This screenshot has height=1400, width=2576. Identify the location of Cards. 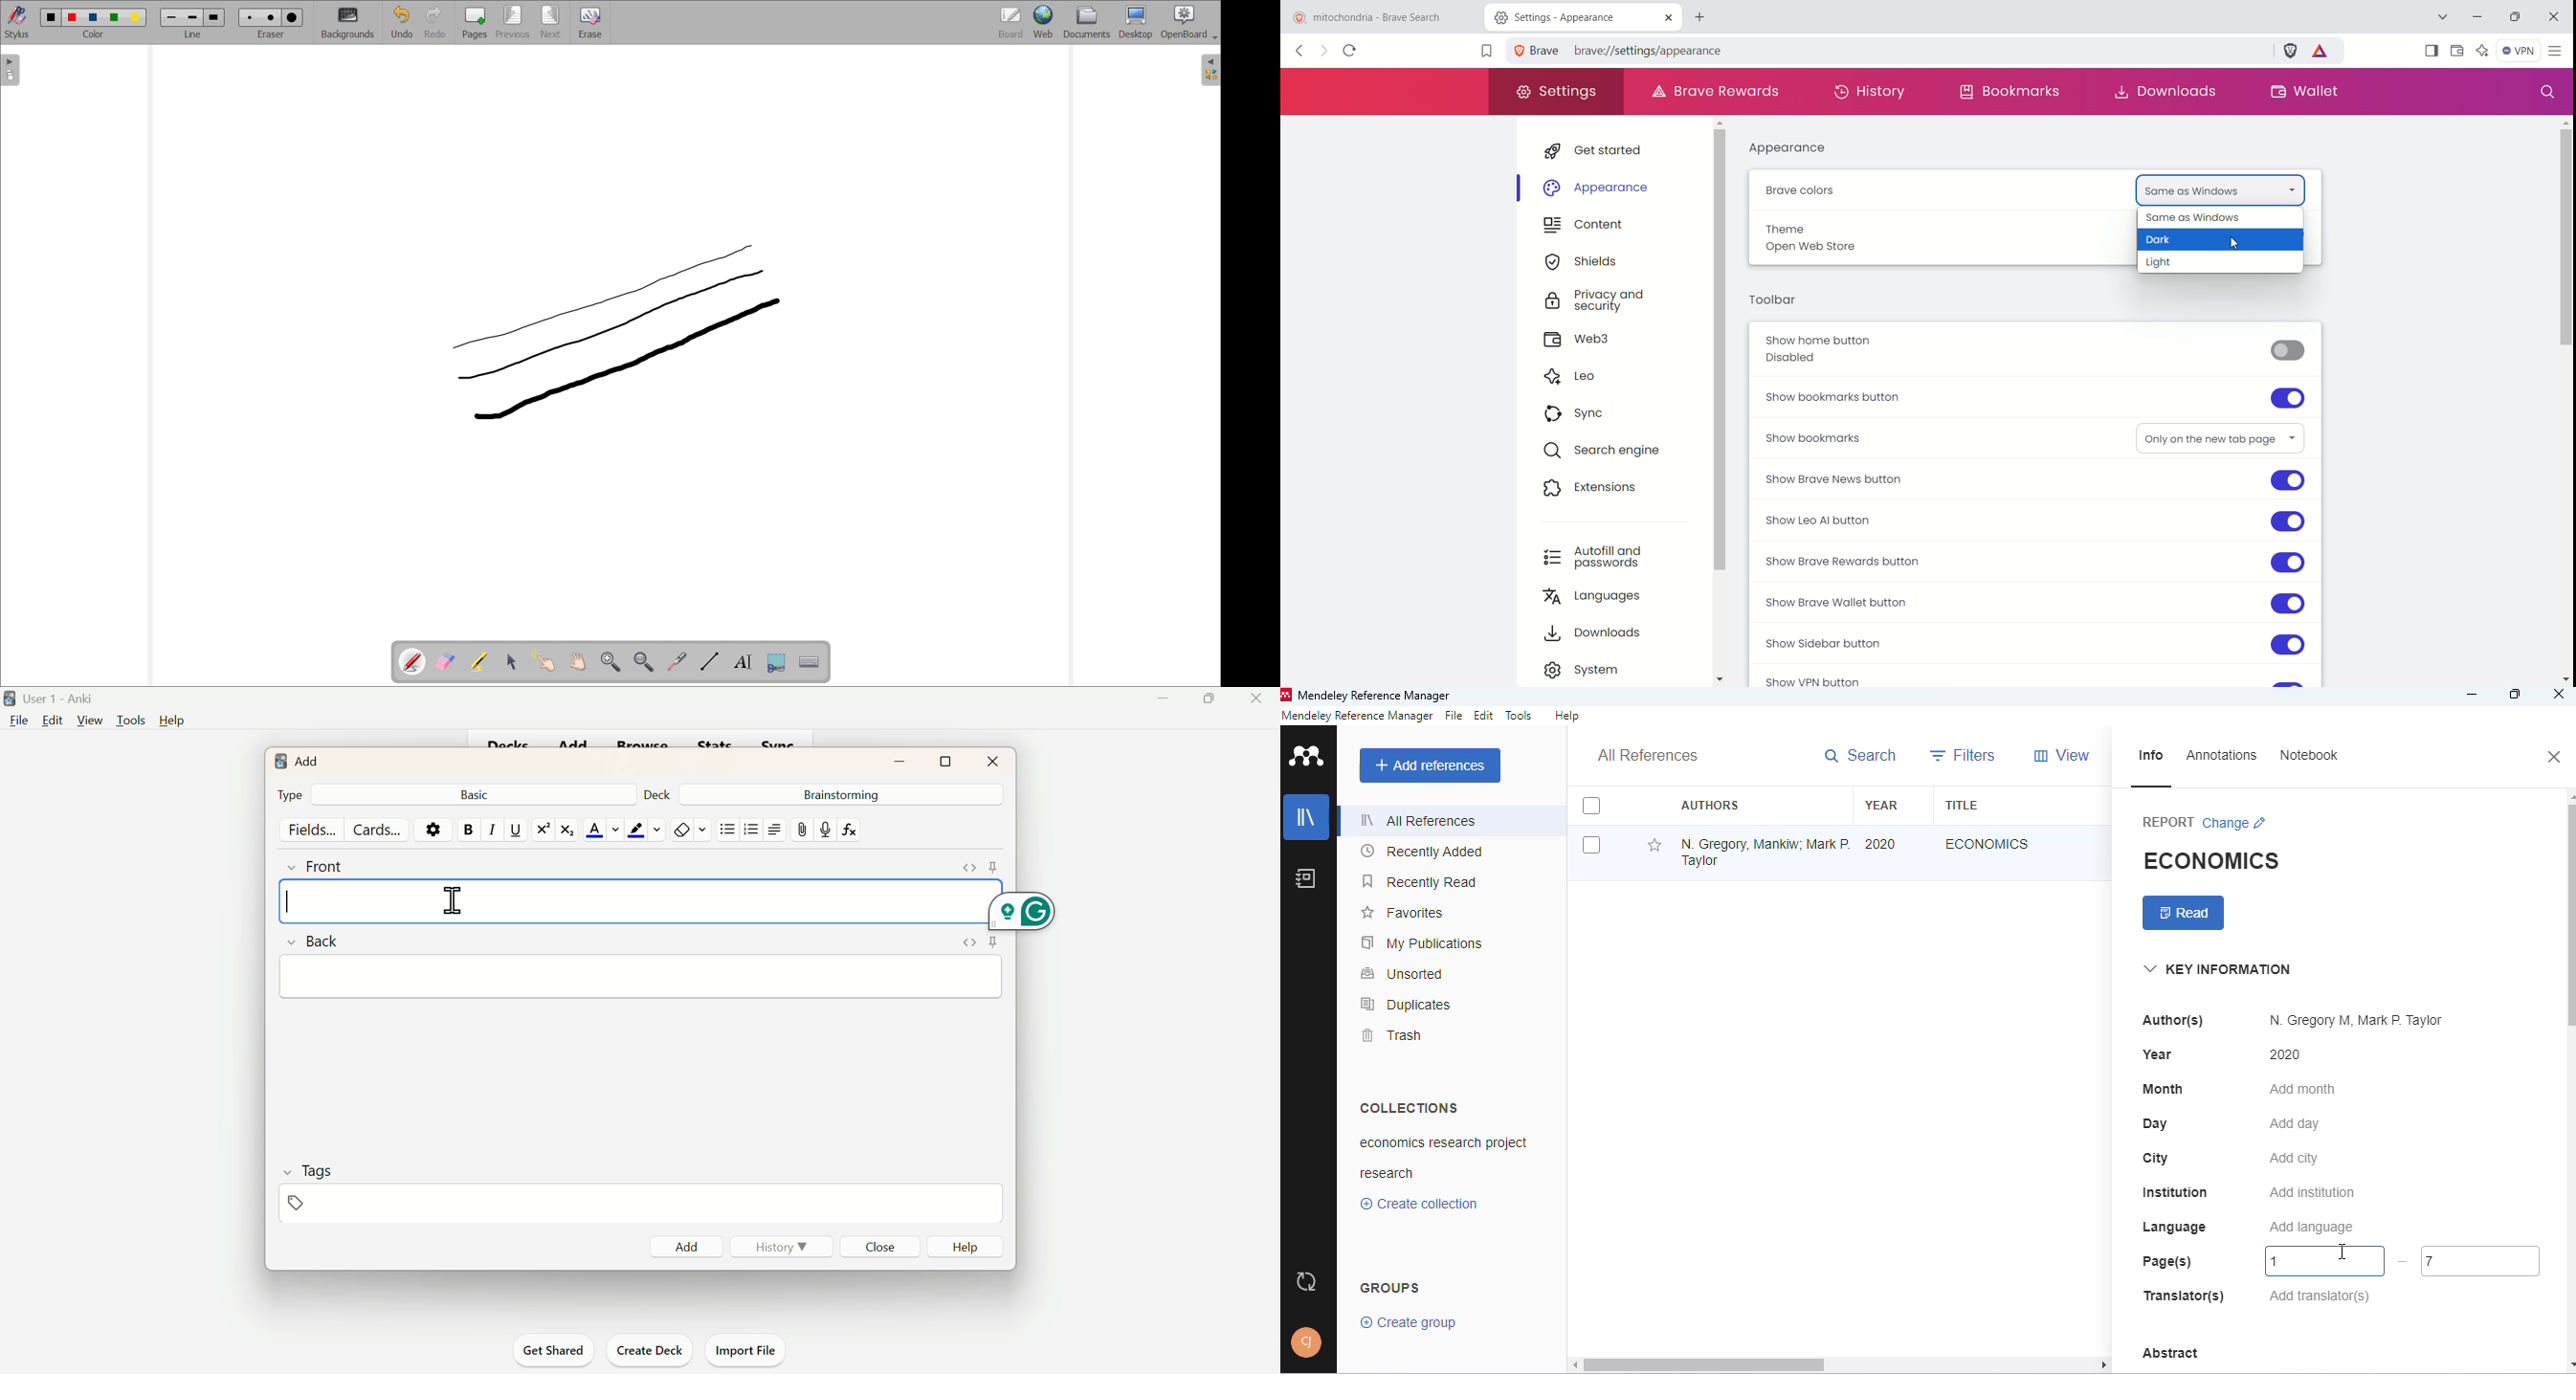
(377, 829).